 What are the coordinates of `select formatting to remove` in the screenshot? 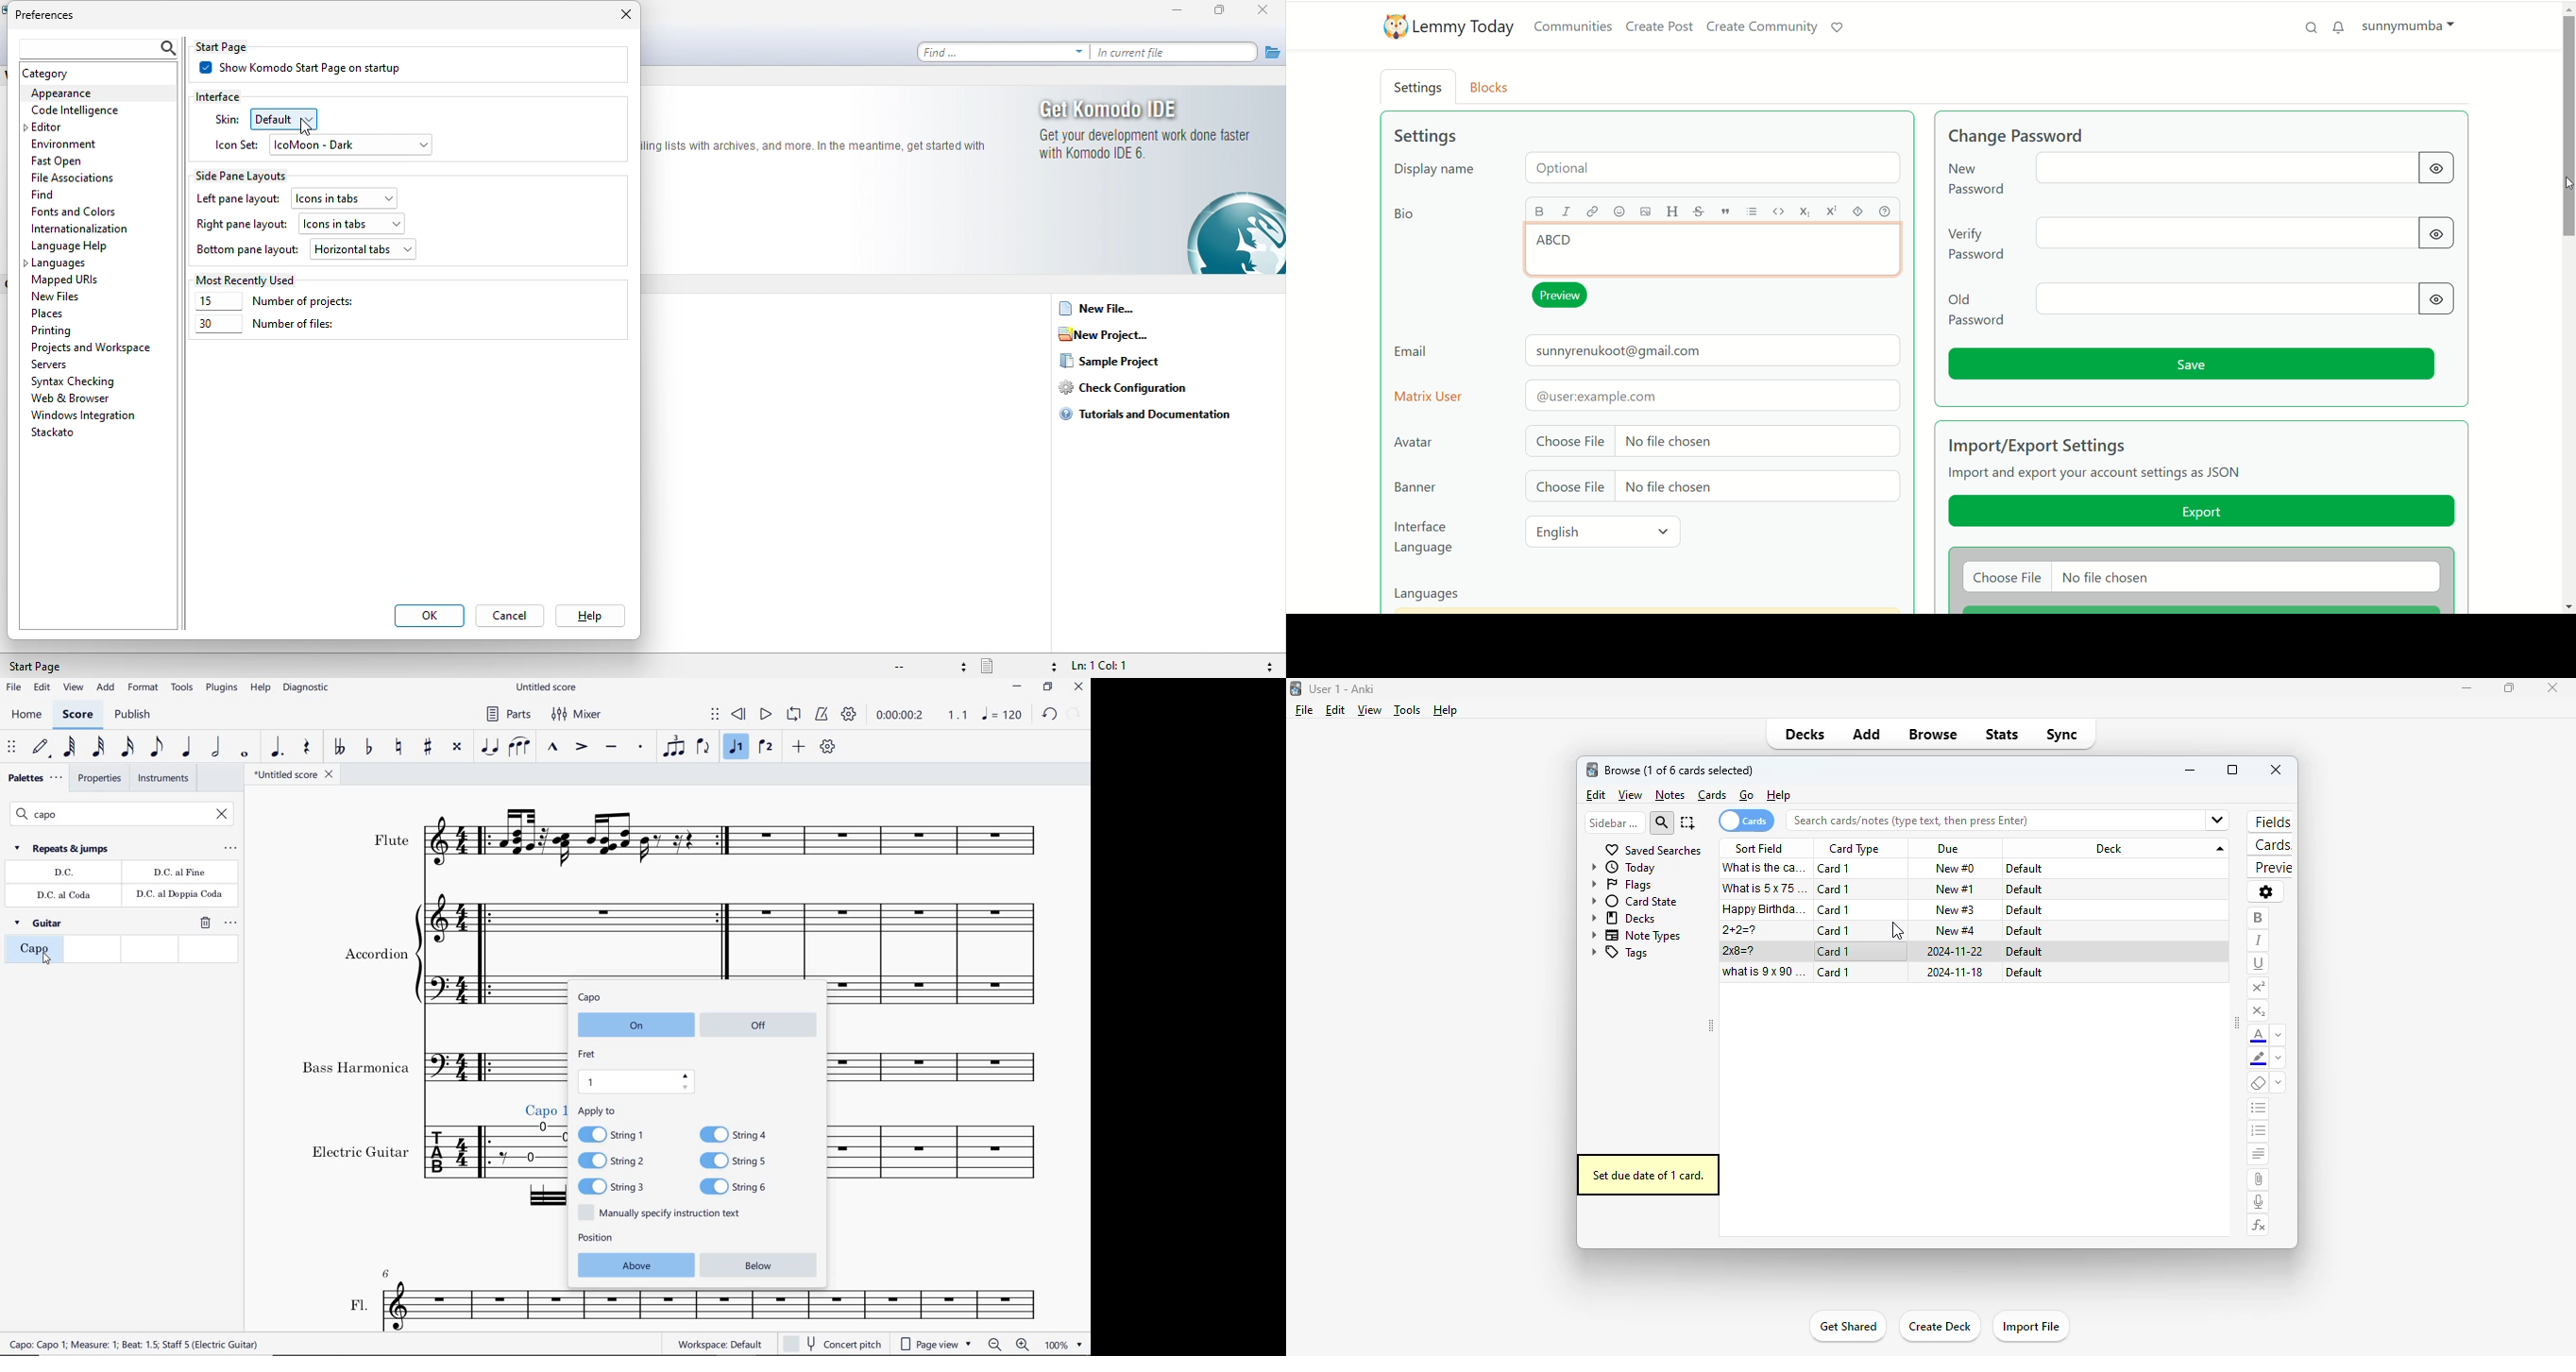 It's located at (2279, 1084).